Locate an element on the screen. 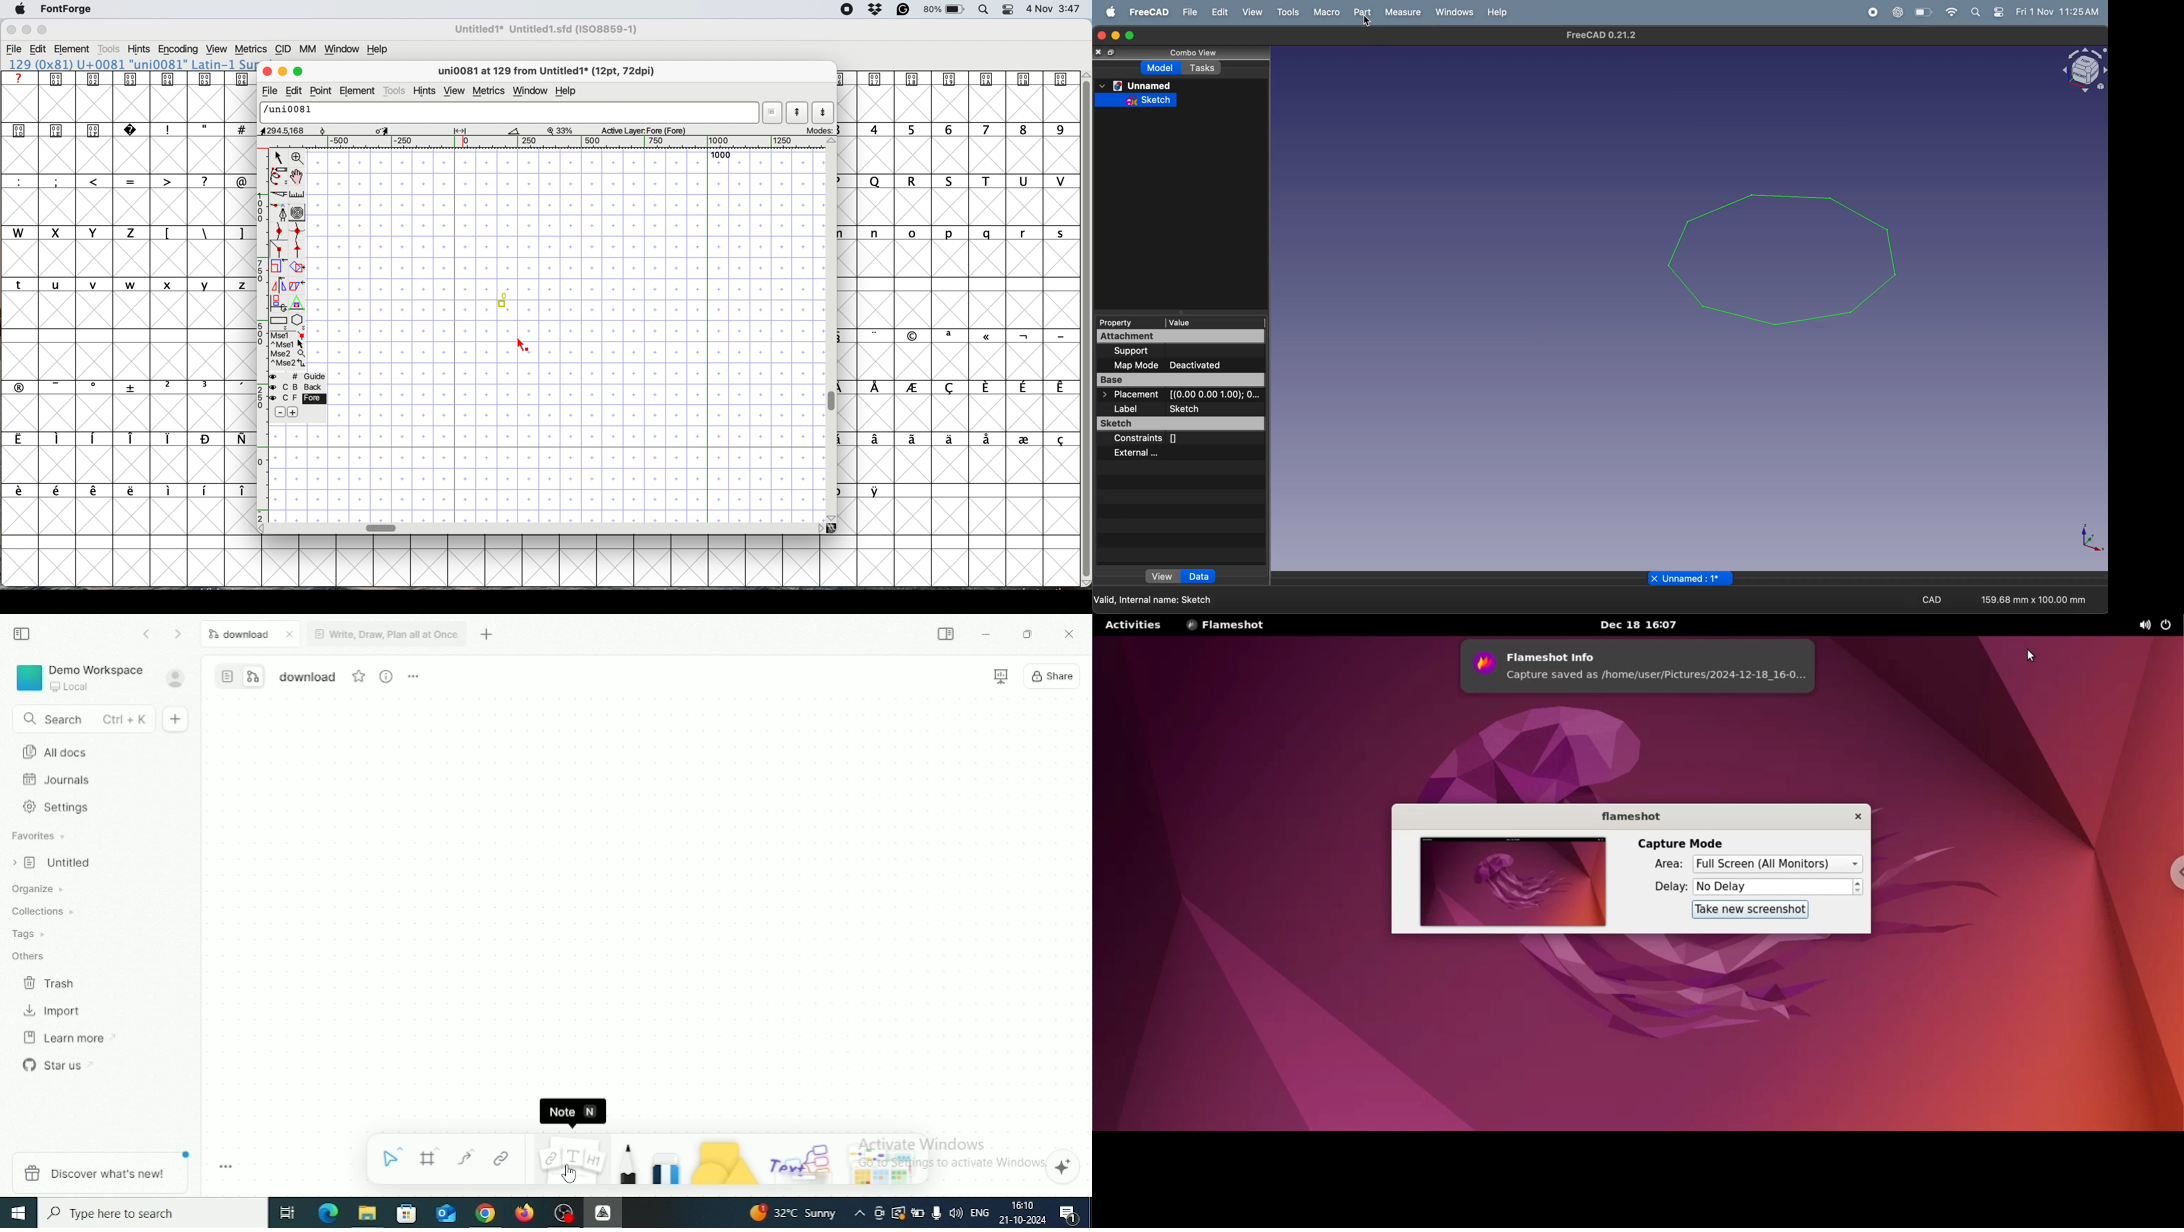 The width and height of the screenshot is (2184, 1232). view is located at coordinates (1251, 12).